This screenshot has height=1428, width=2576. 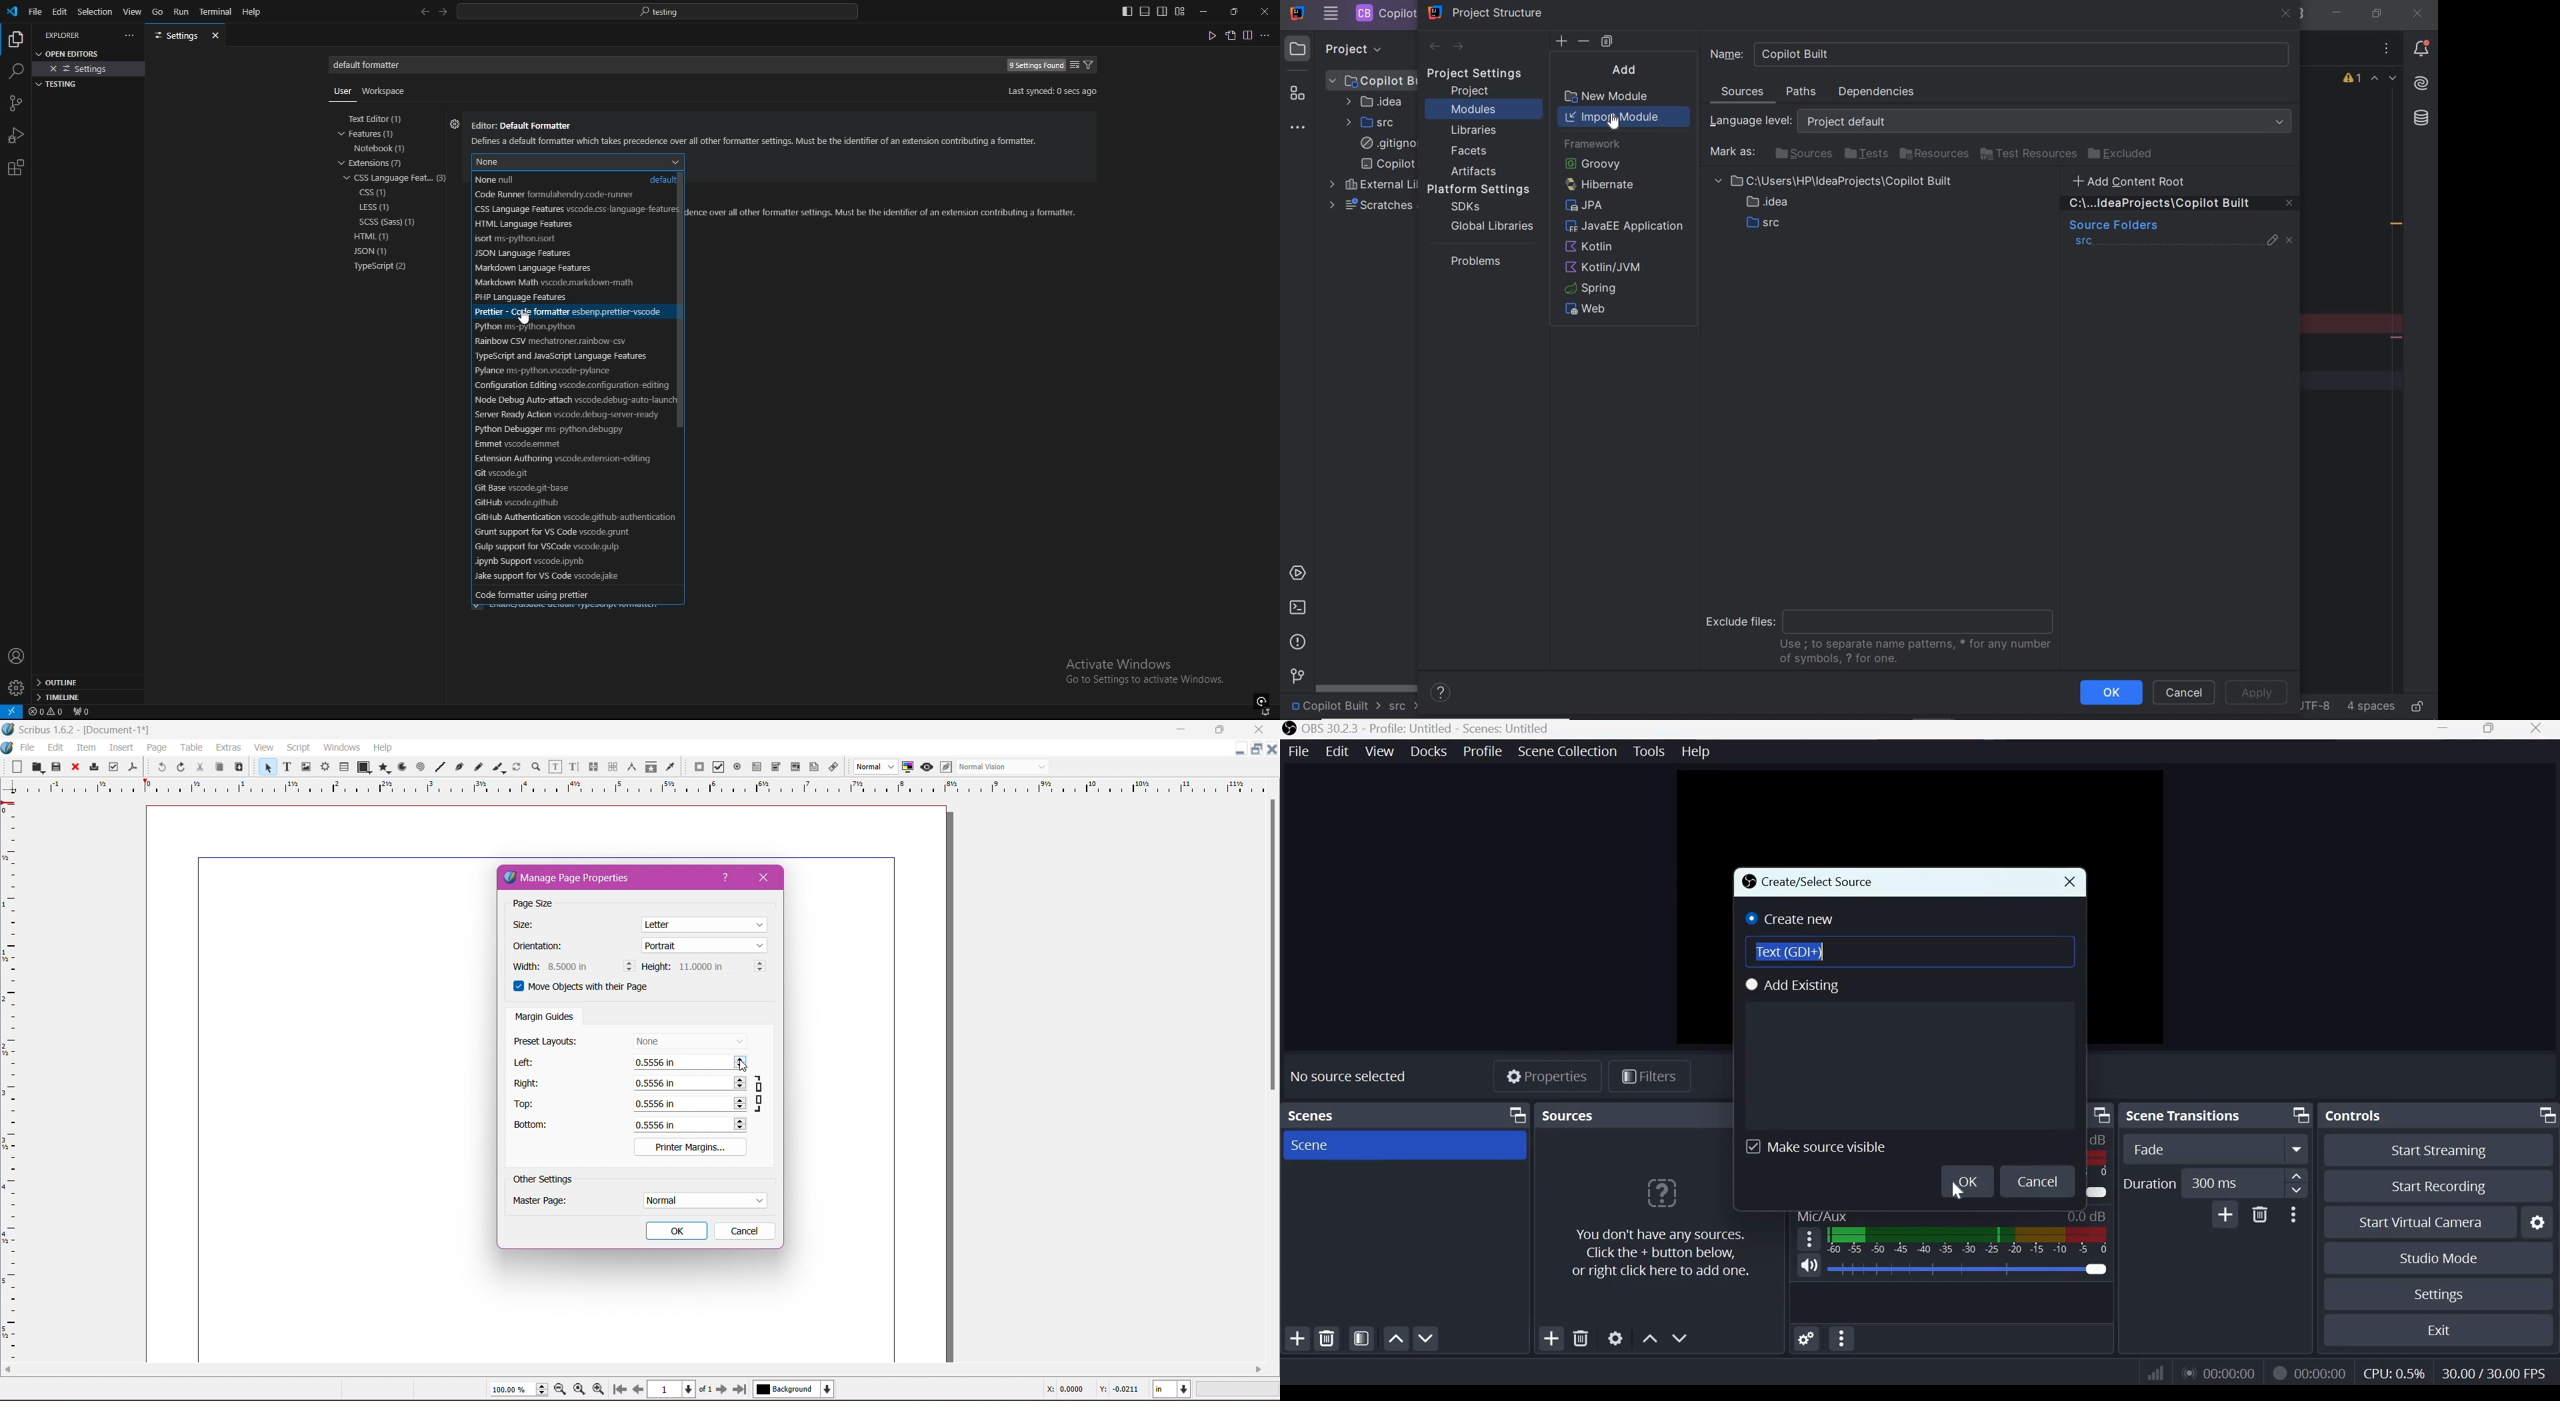 What do you see at coordinates (2157, 1371) in the screenshot?
I see `Connection Status Indicator` at bounding box center [2157, 1371].